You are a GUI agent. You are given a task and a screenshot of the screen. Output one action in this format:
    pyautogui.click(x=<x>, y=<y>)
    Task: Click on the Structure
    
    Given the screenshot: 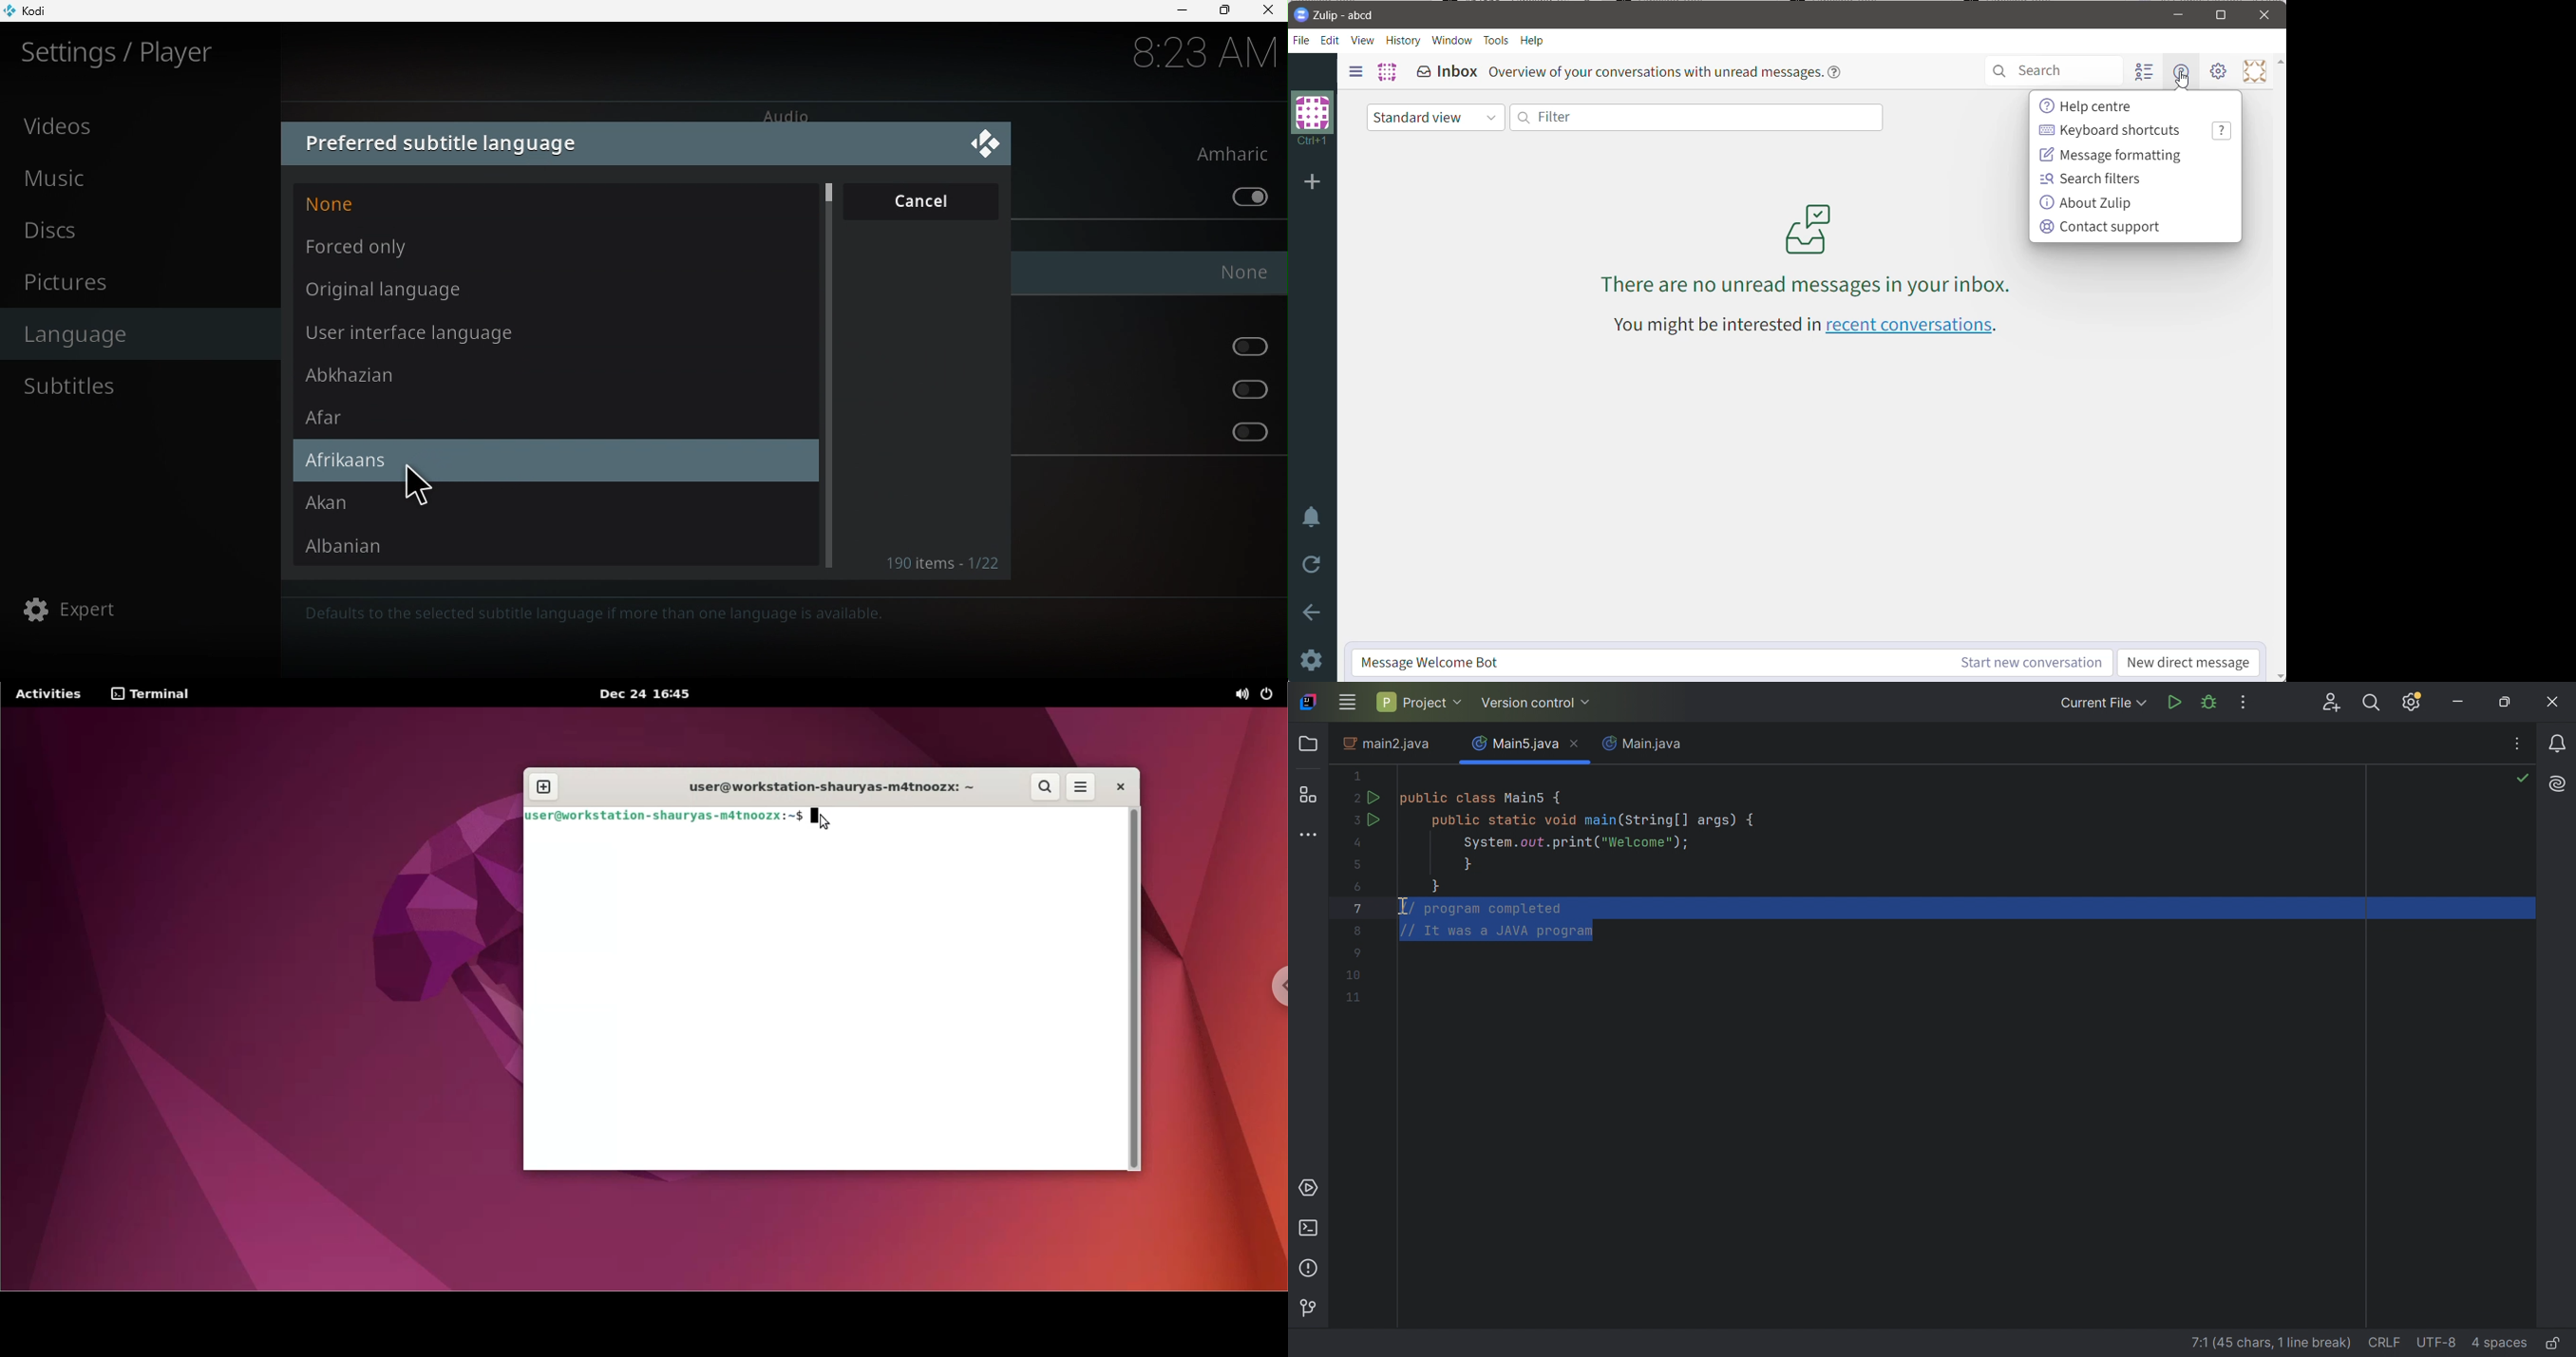 What is the action you would take?
    pyautogui.click(x=1311, y=794)
    